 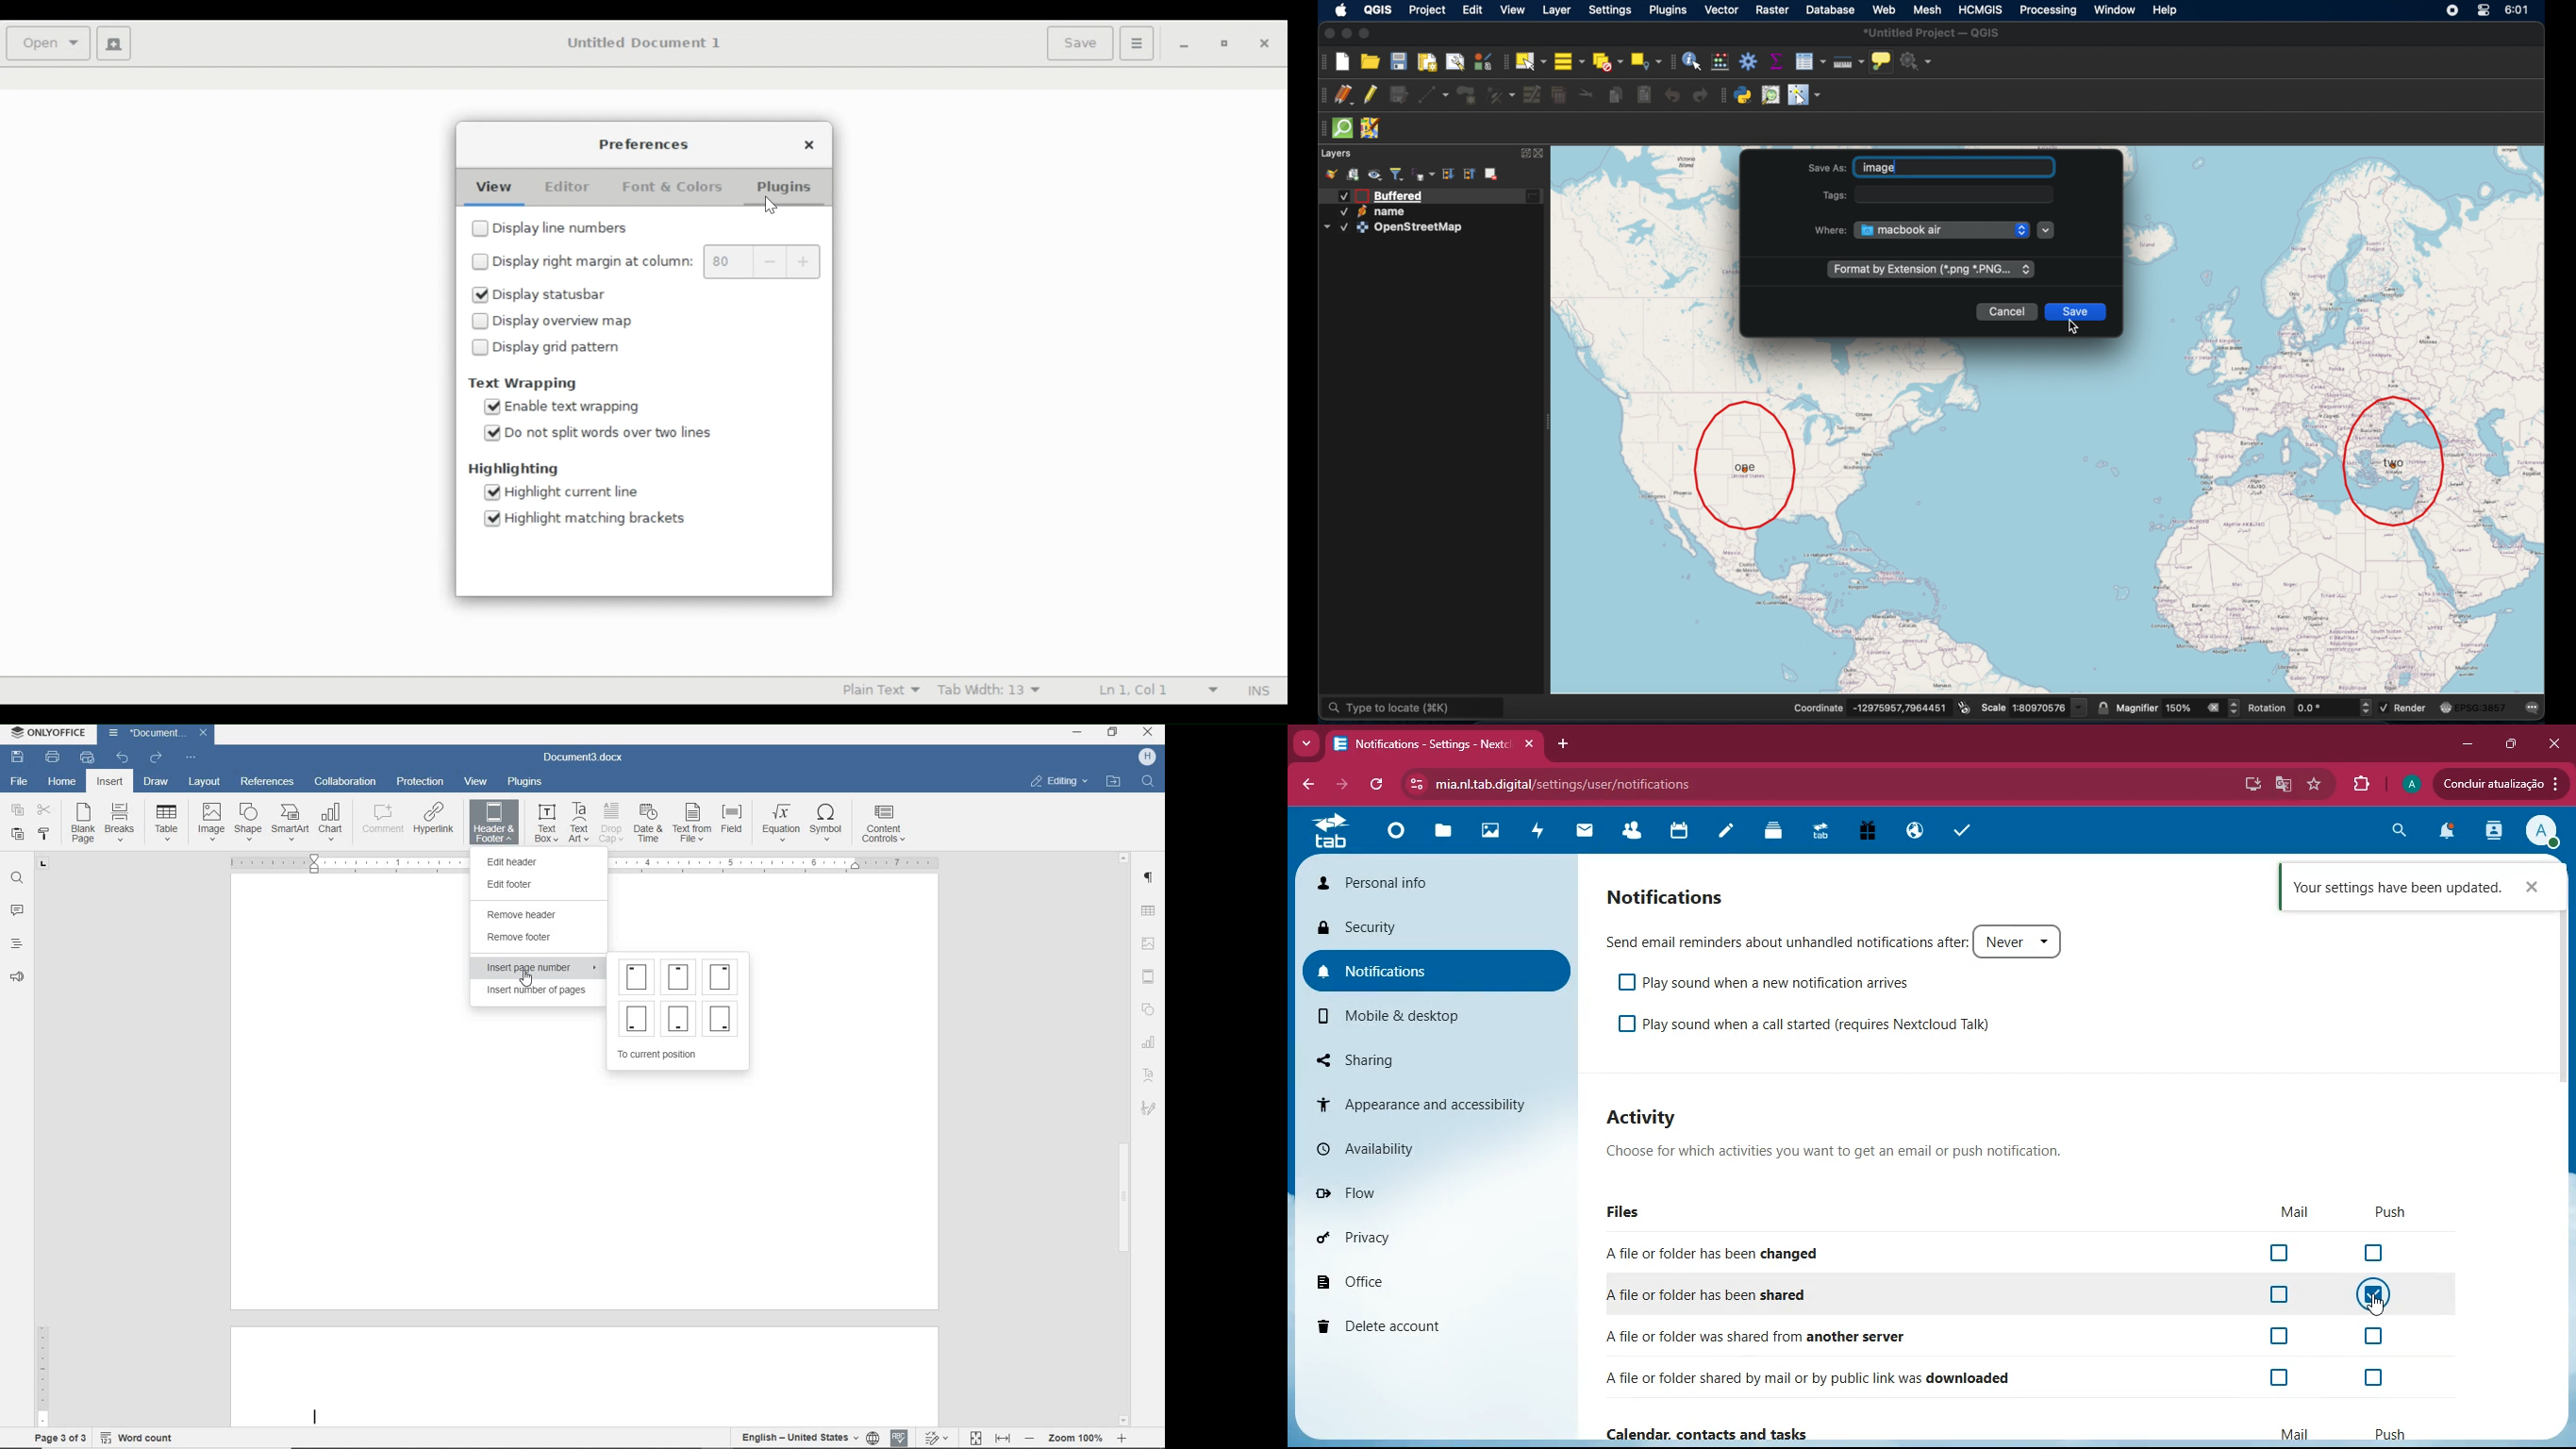 I want to click on cursor, so click(x=2075, y=327).